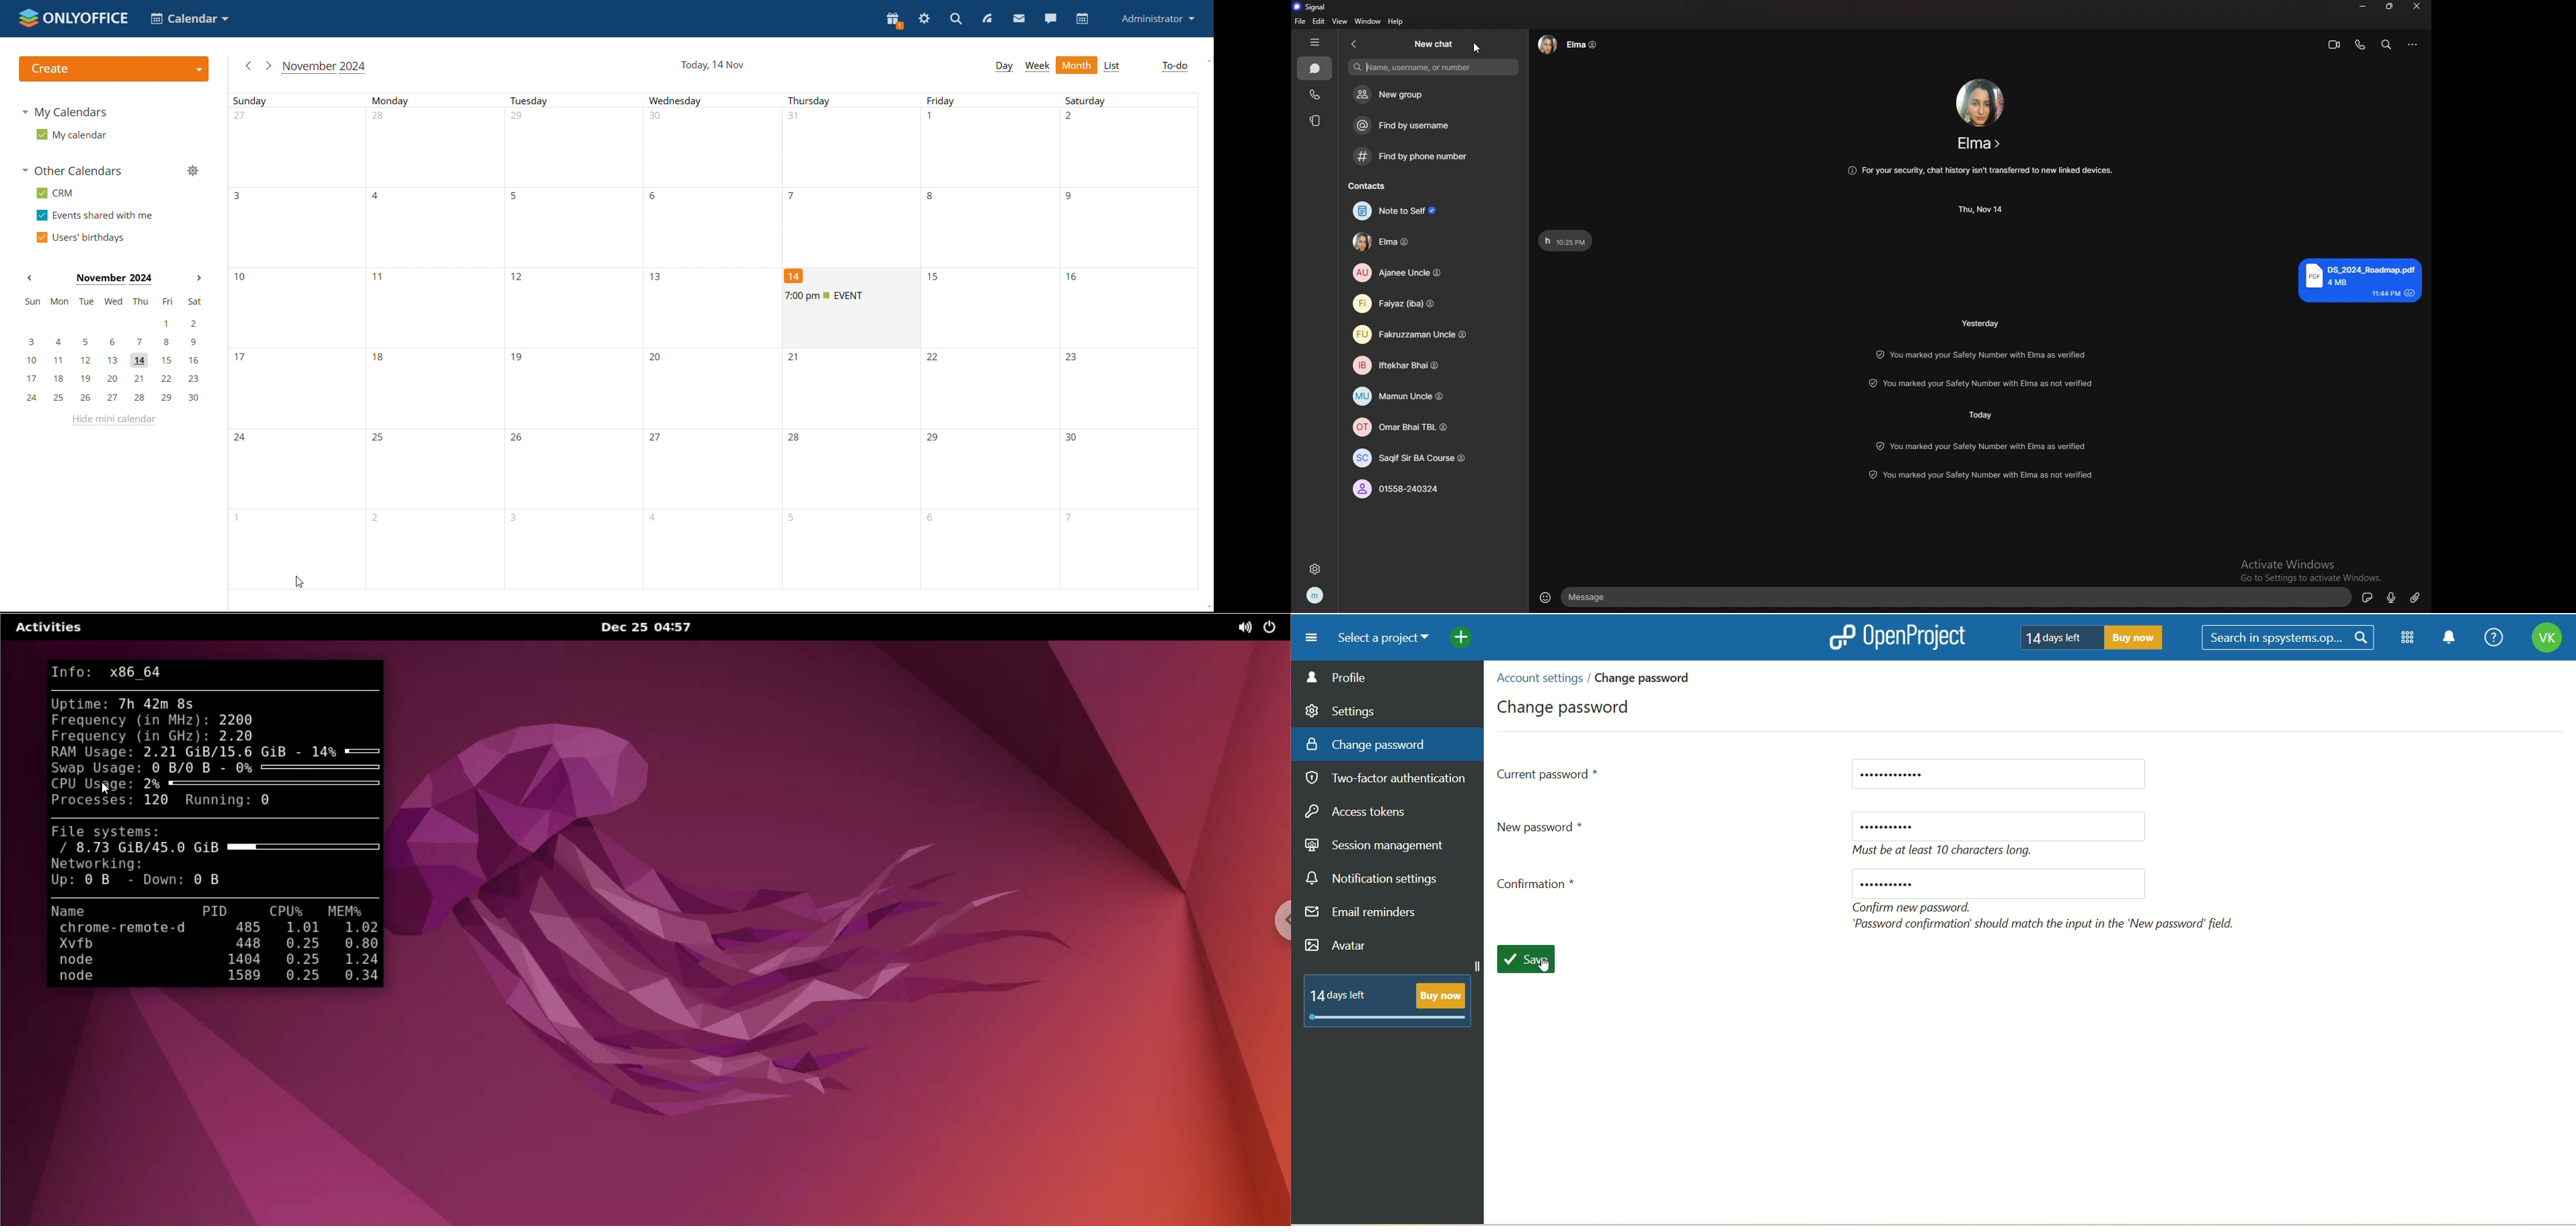 Image resolution: width=2576 pixels, height=1232 pixels. Describe the element at coordinates (1368, 21) in the screenshot. I see `window` at that location.